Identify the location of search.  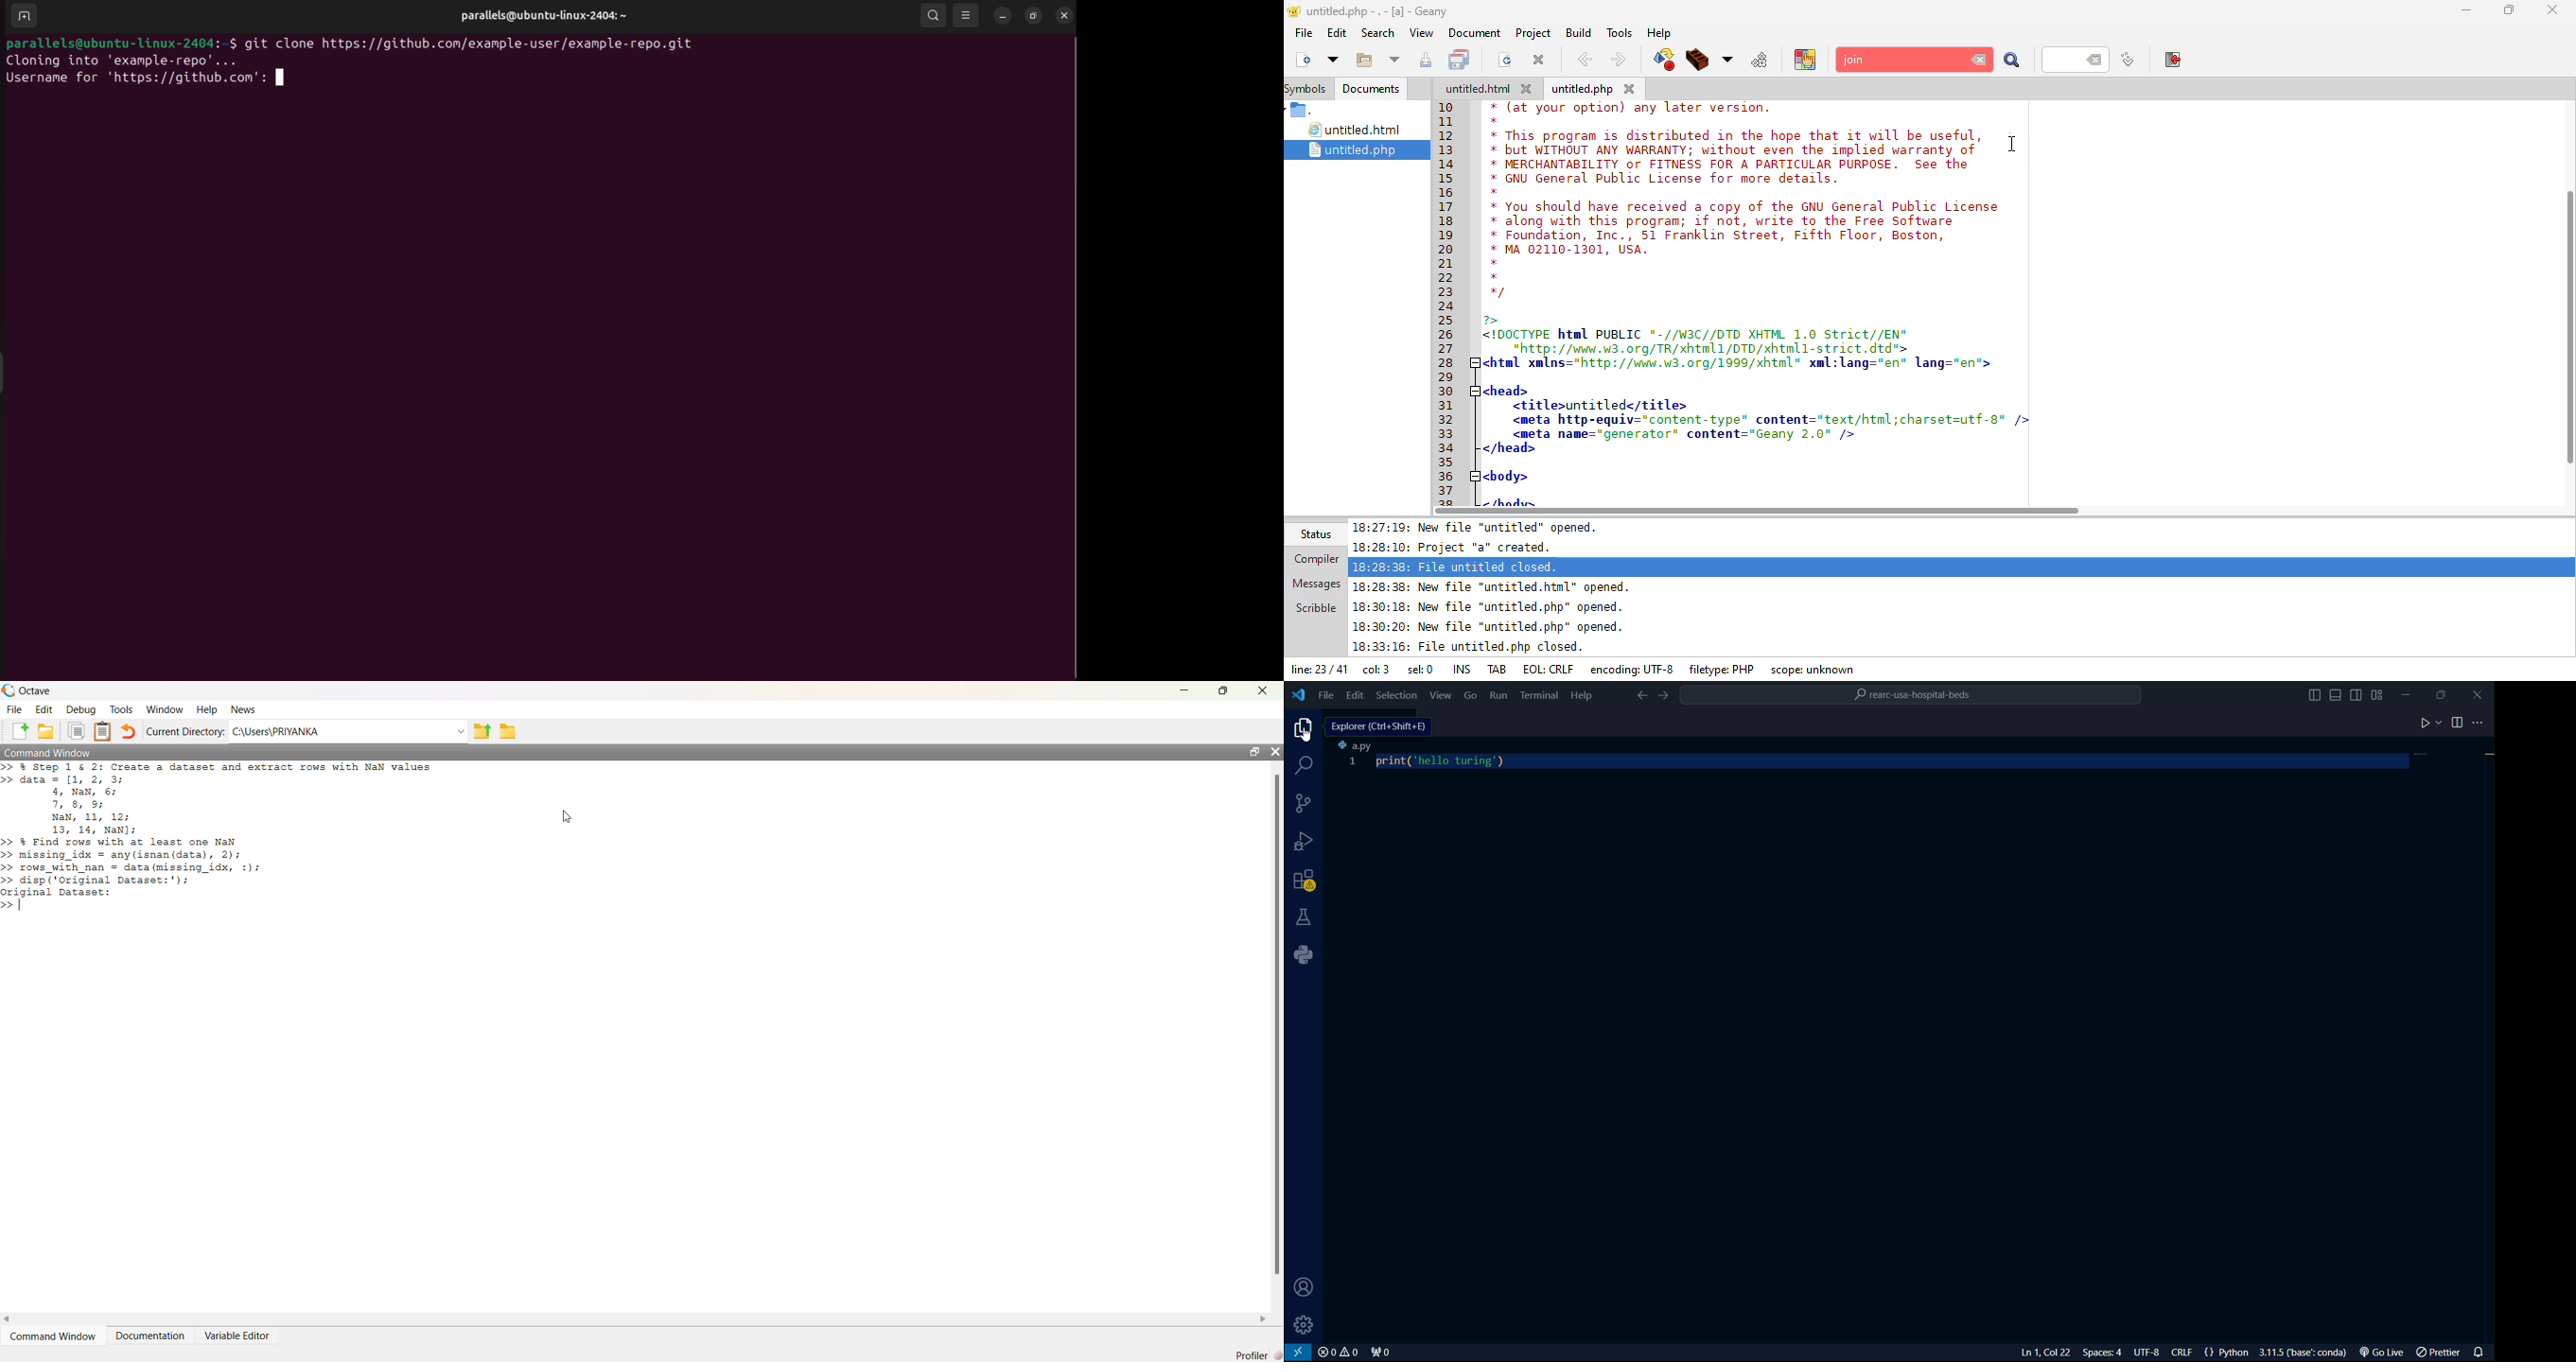
(1304, 767).